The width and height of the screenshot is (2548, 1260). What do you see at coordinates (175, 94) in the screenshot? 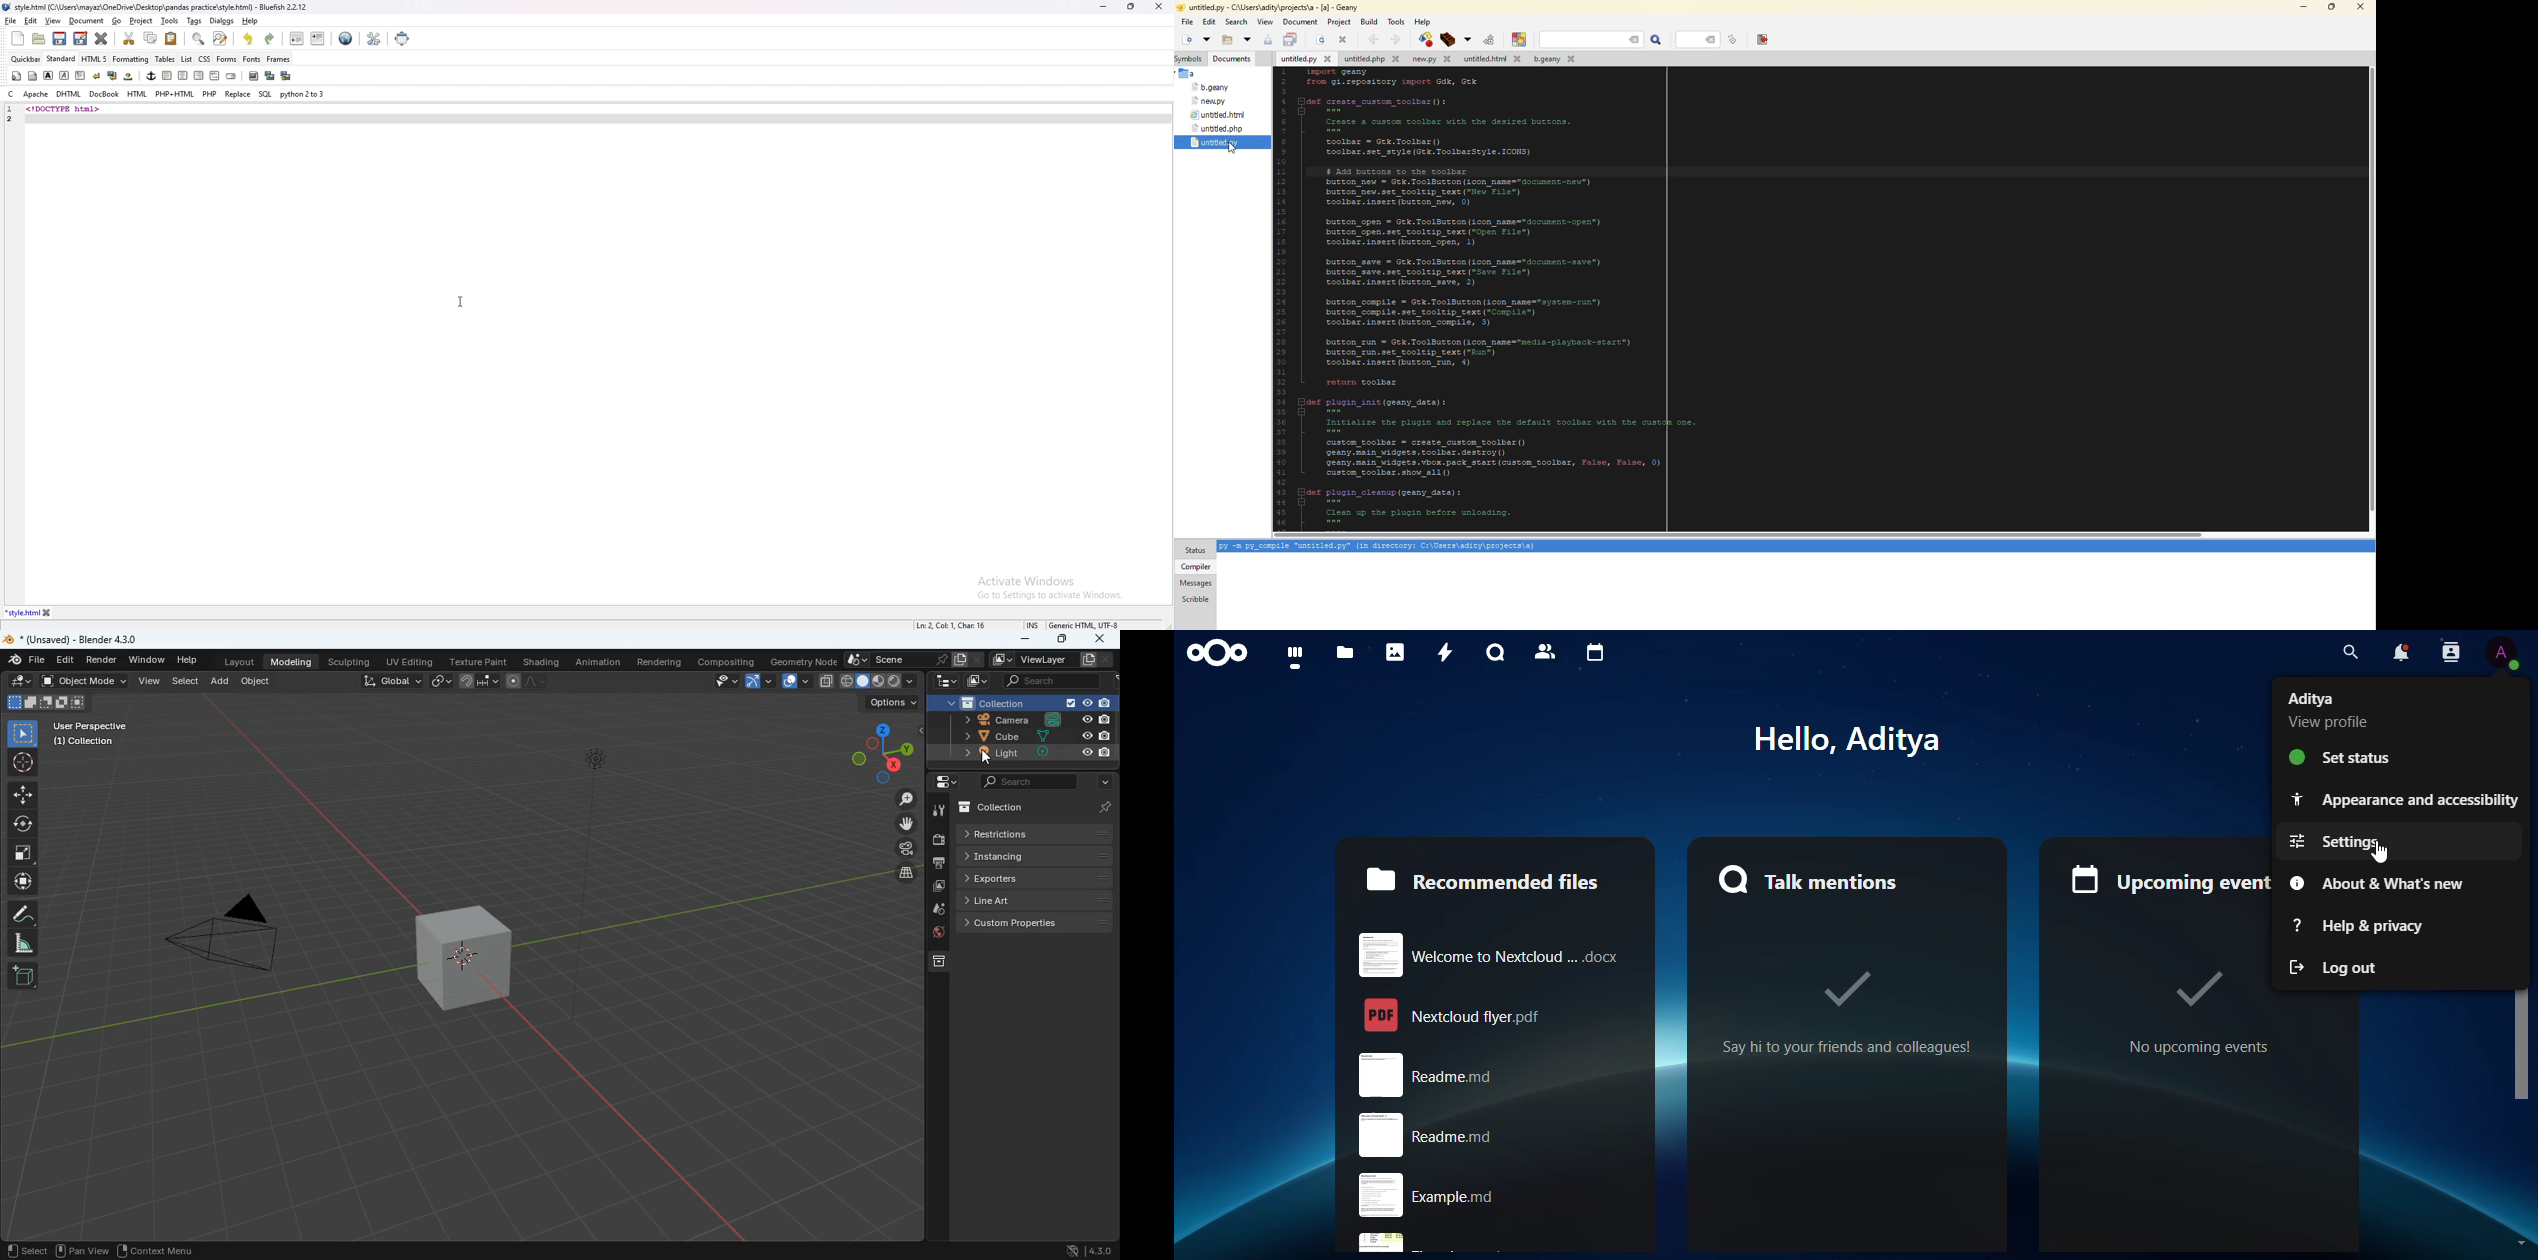
I see `php+html` at bounding box center [175, 94].